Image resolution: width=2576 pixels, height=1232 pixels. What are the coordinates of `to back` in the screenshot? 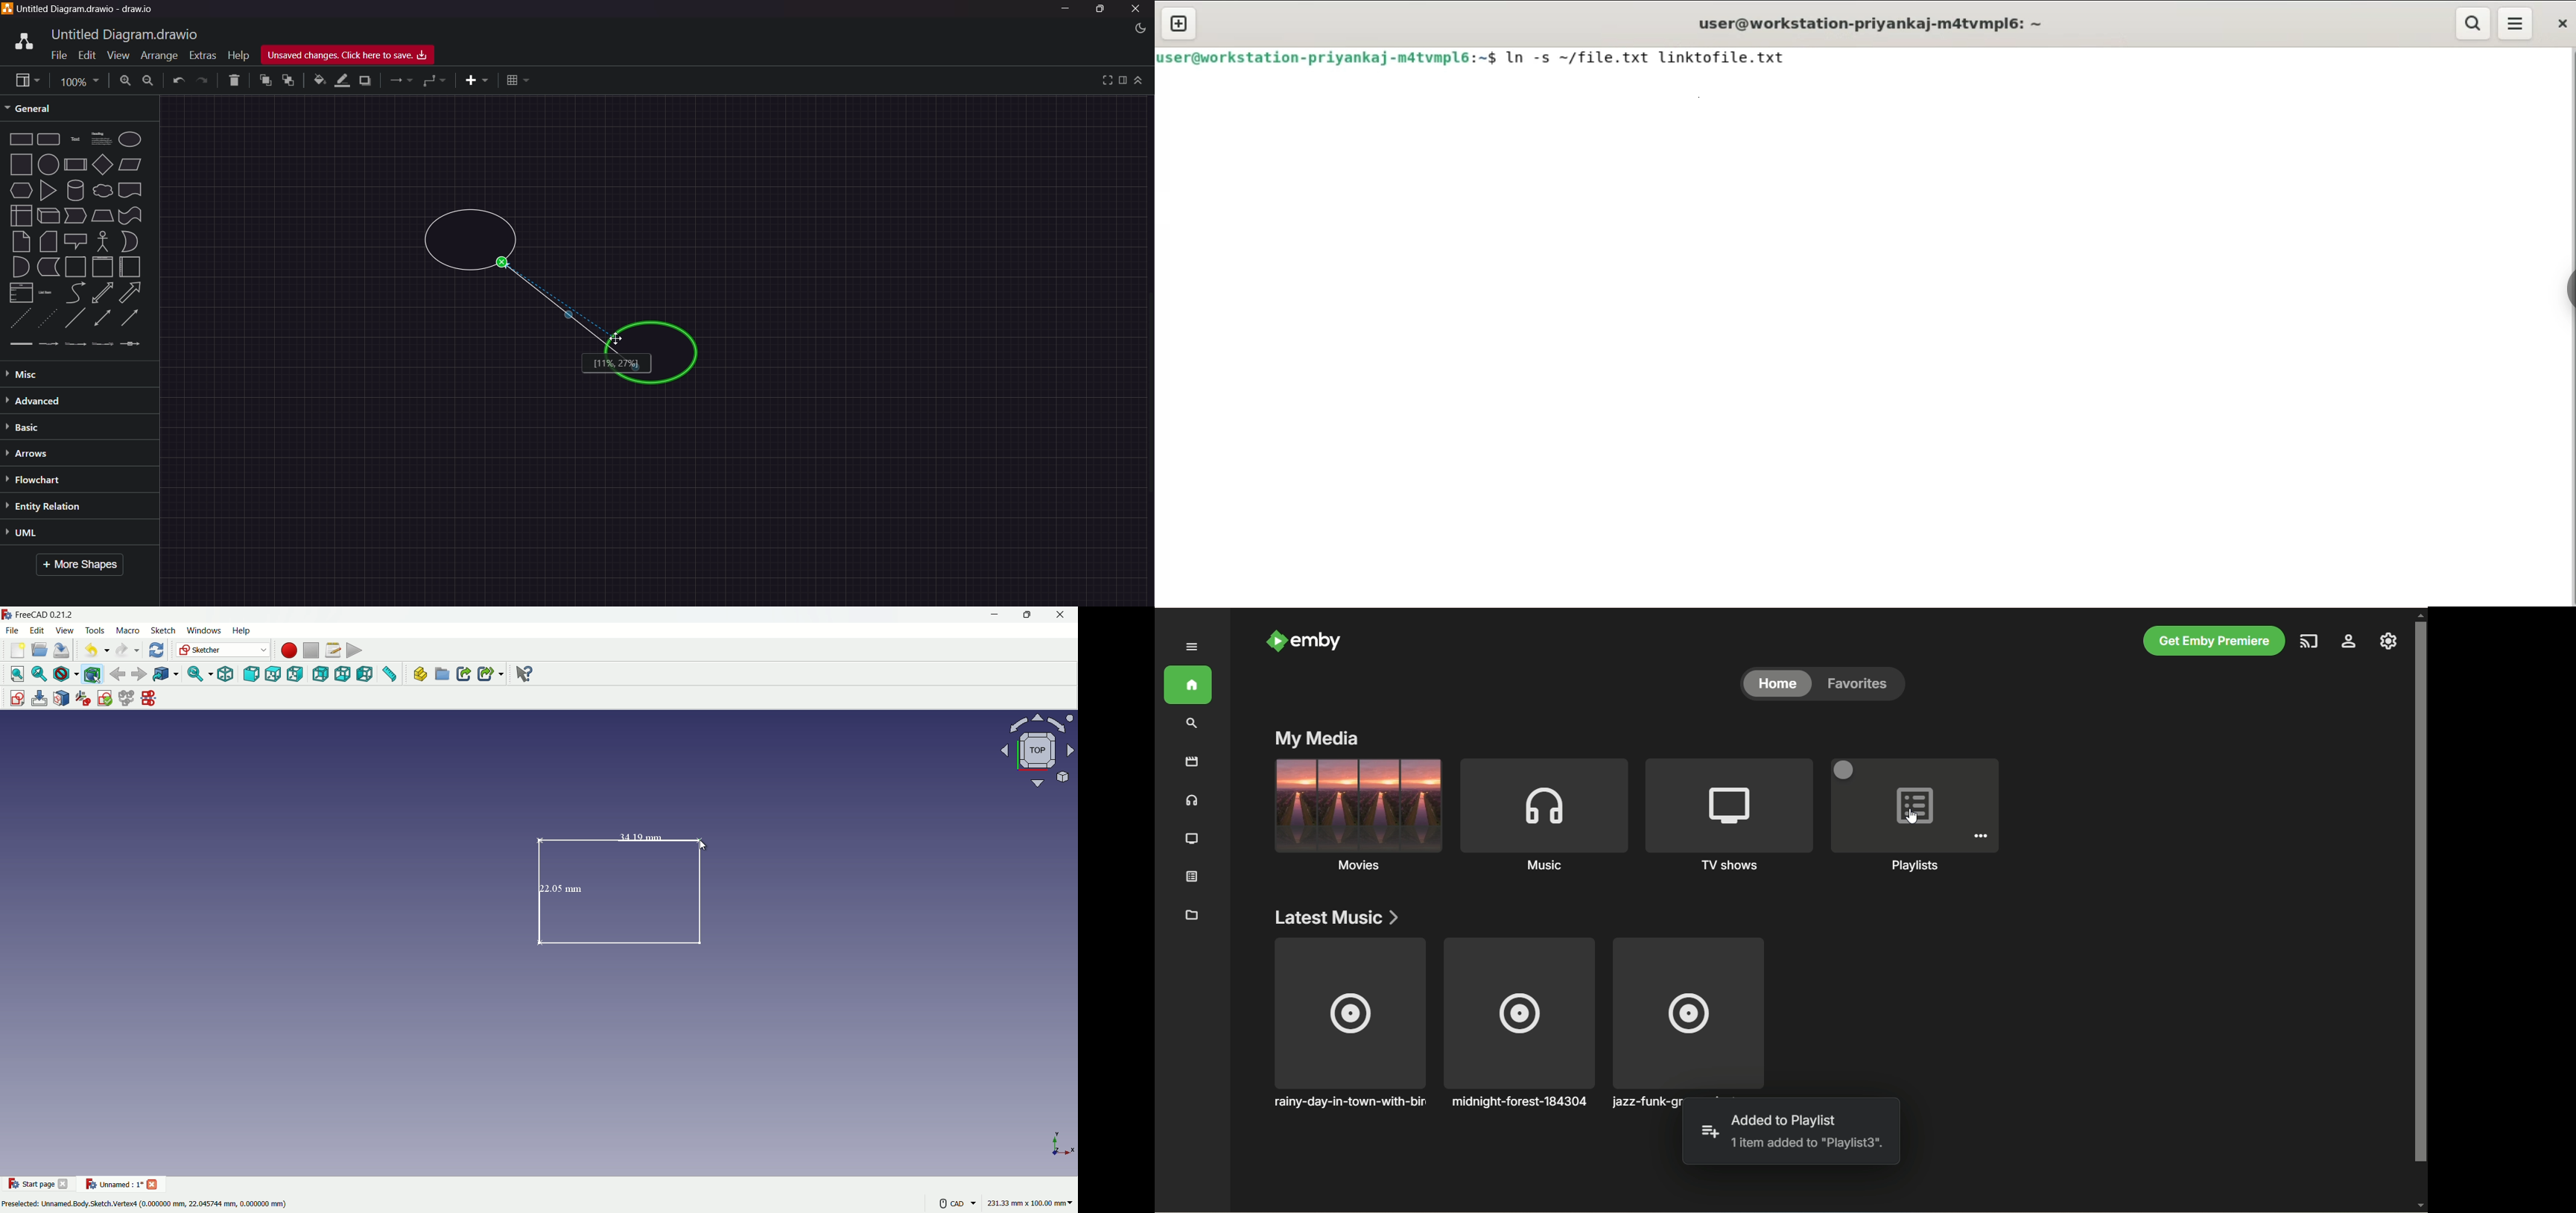 It's located at (286, 81).